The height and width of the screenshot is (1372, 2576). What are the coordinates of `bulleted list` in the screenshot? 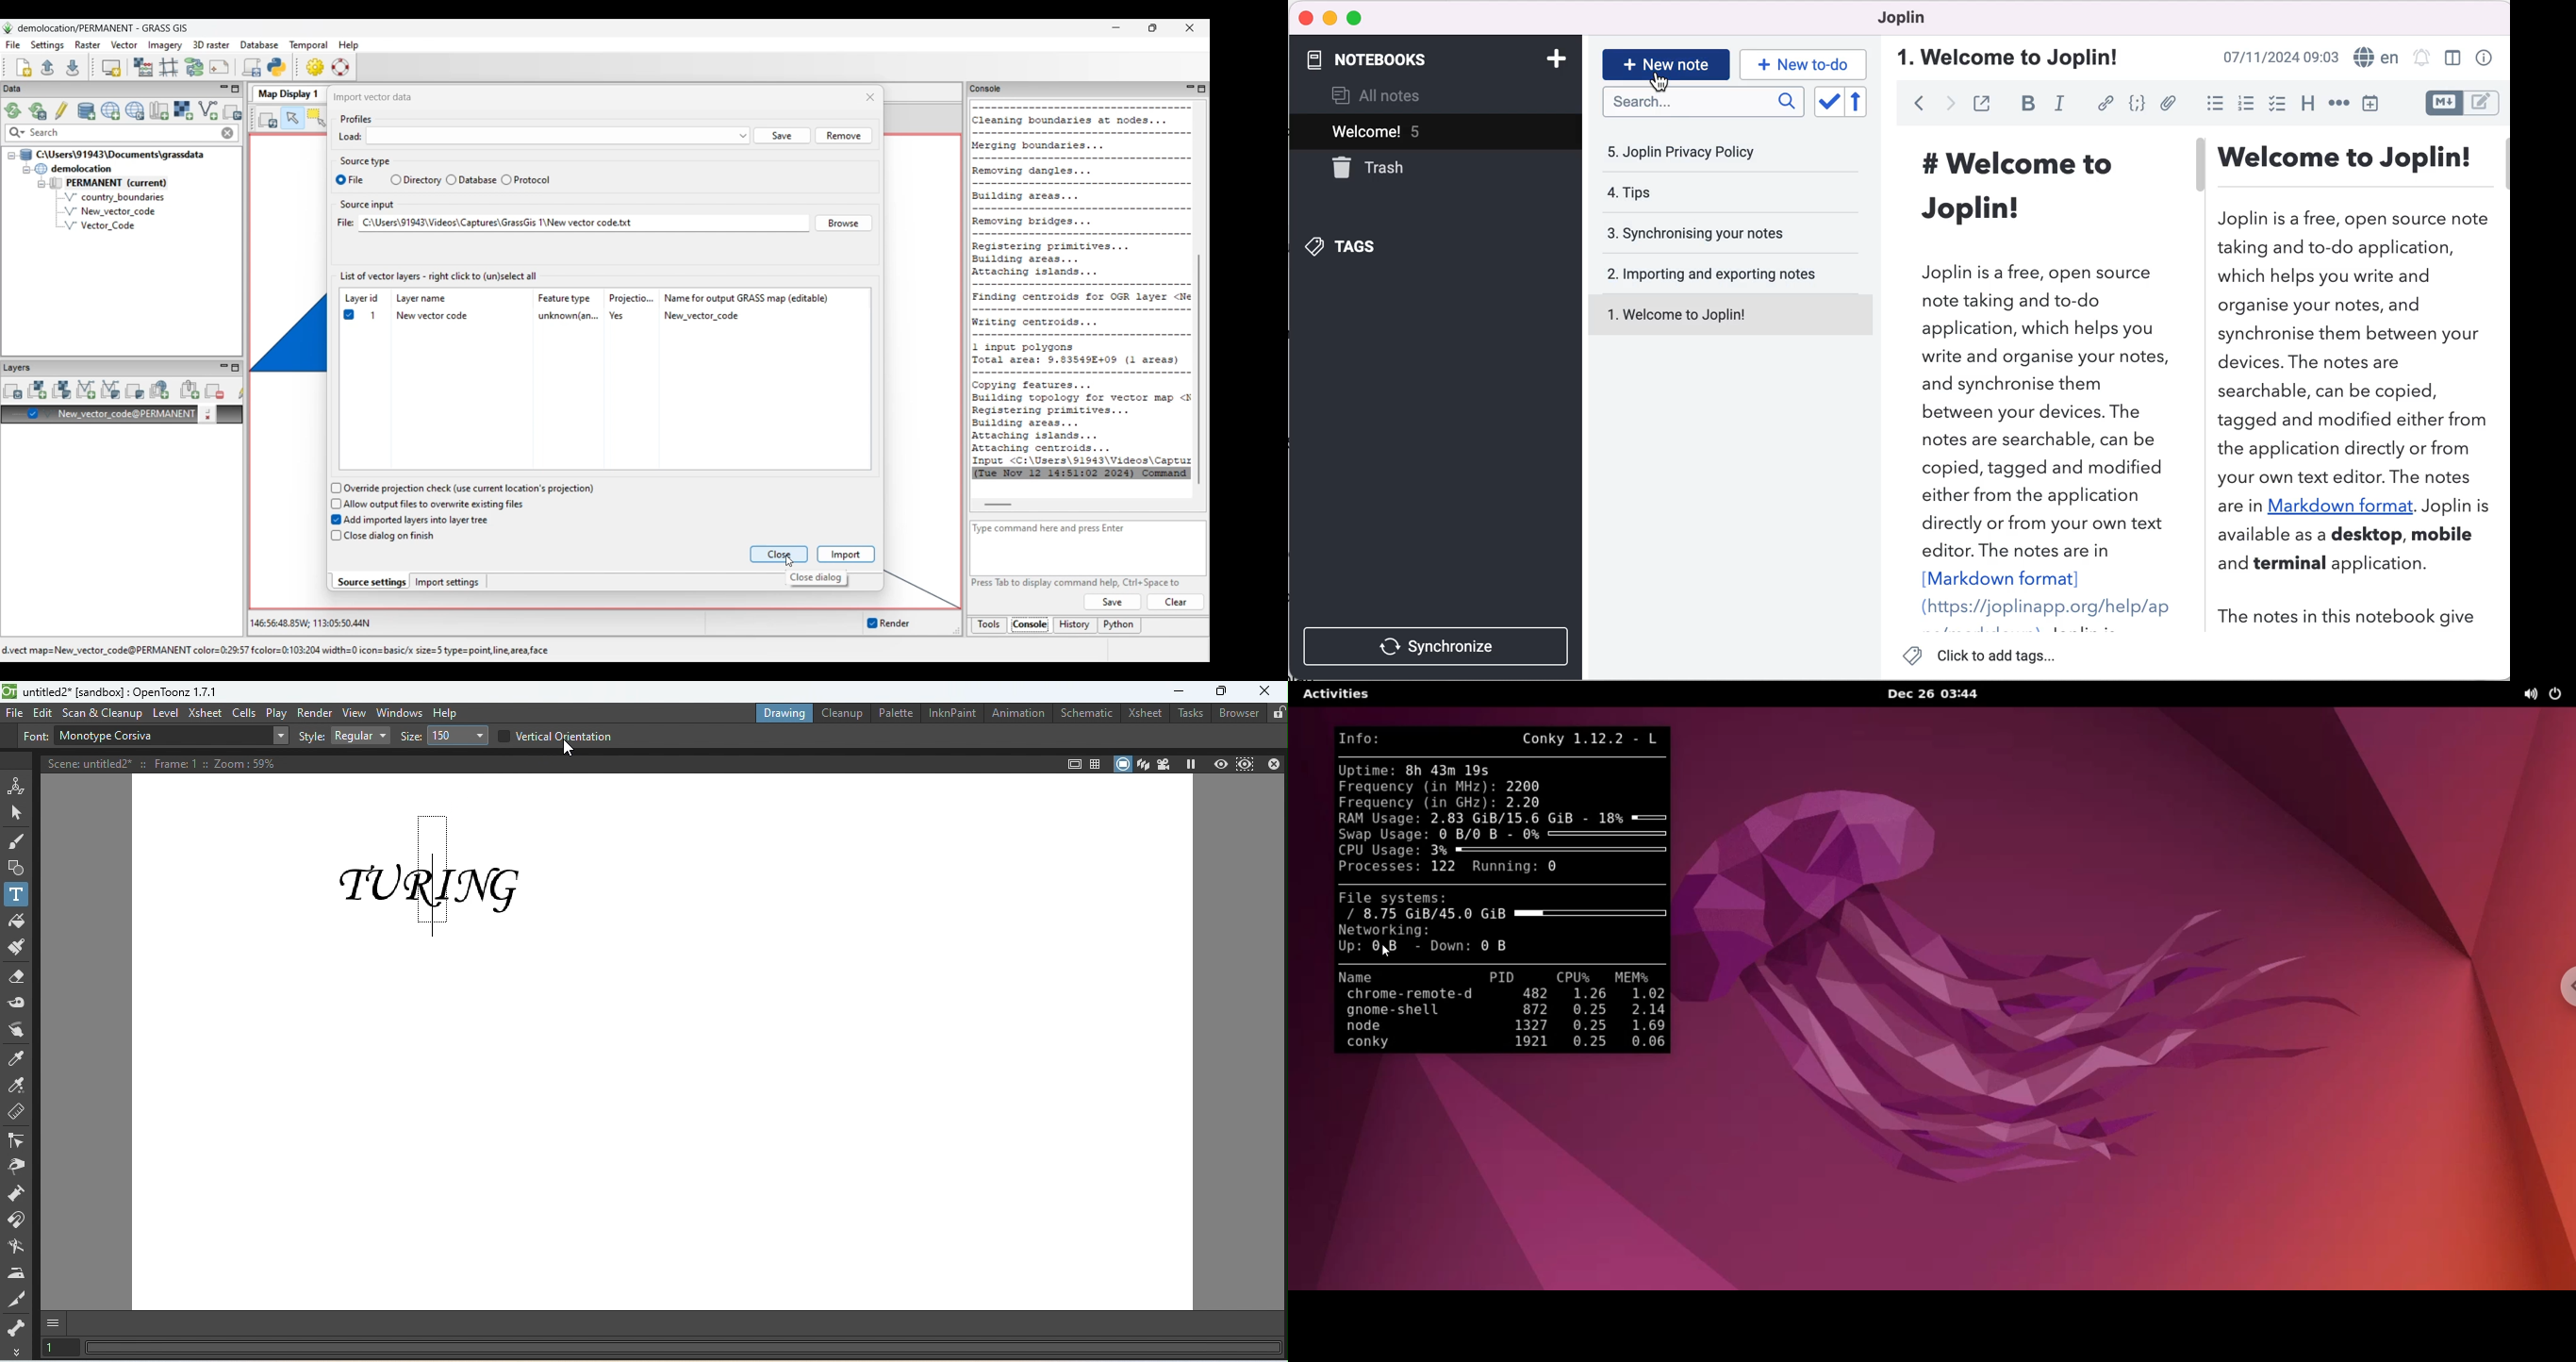 It's located at (2210, 102).